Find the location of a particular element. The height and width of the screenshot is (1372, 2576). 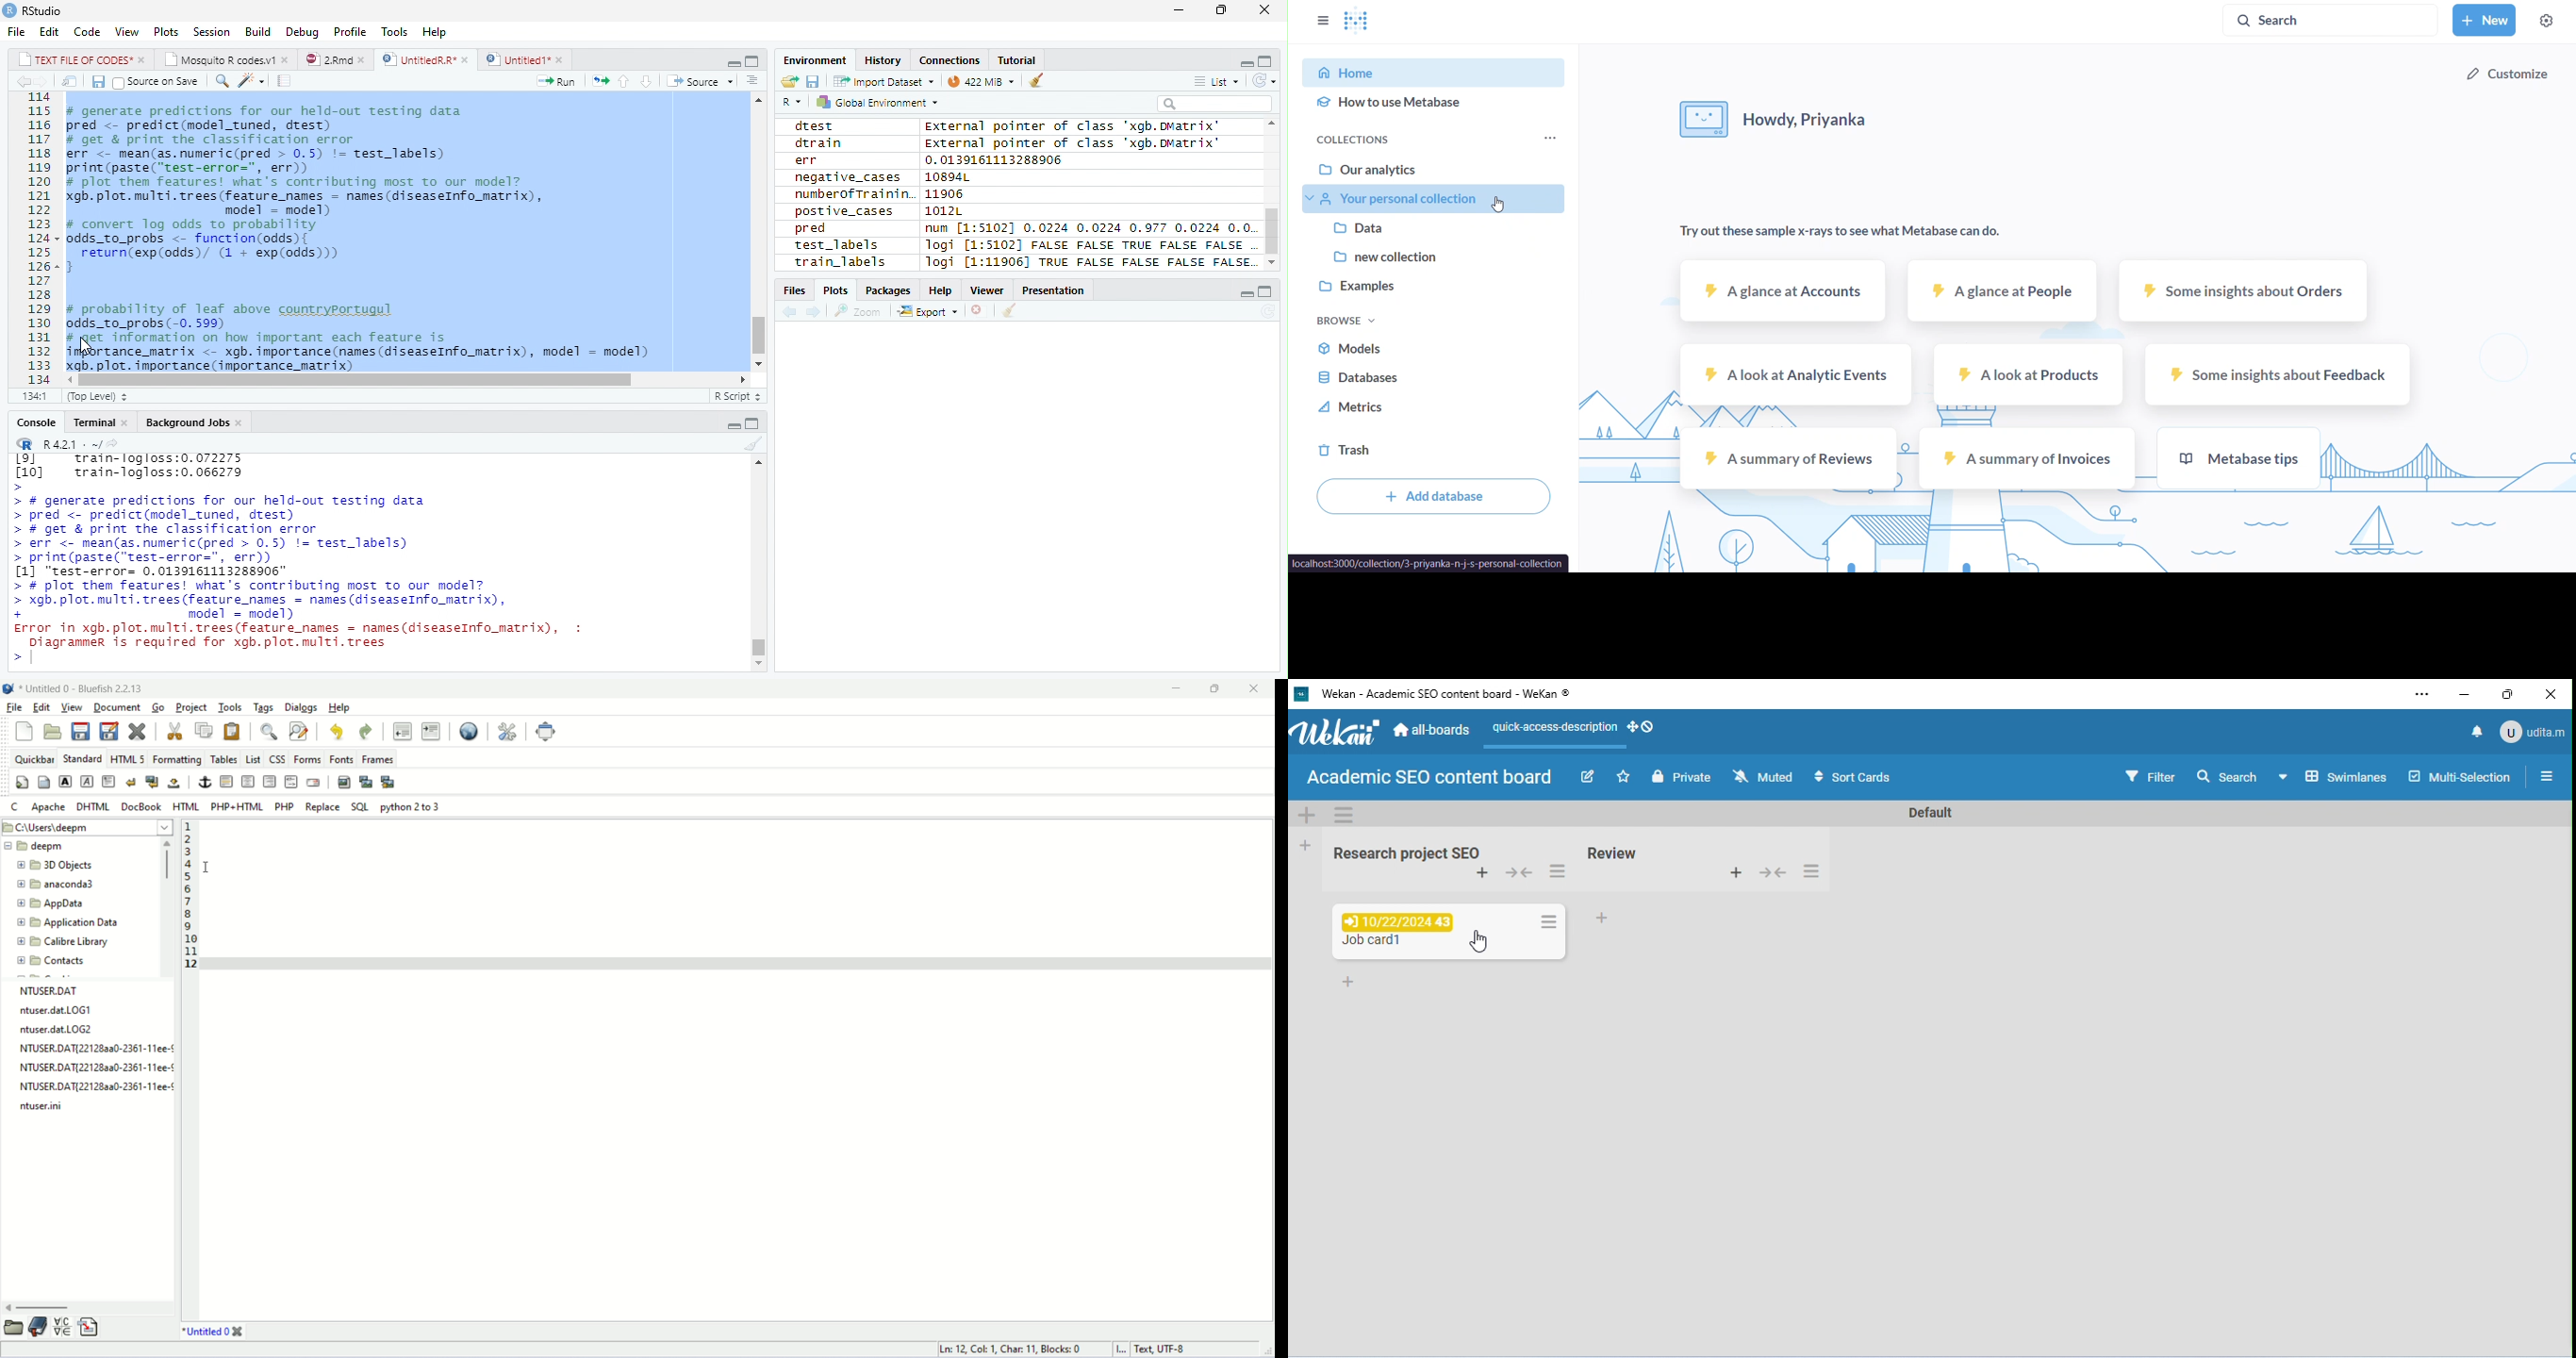

external pointer of class 'xagb.DMatrix' is located at coordinates (1077, 124).